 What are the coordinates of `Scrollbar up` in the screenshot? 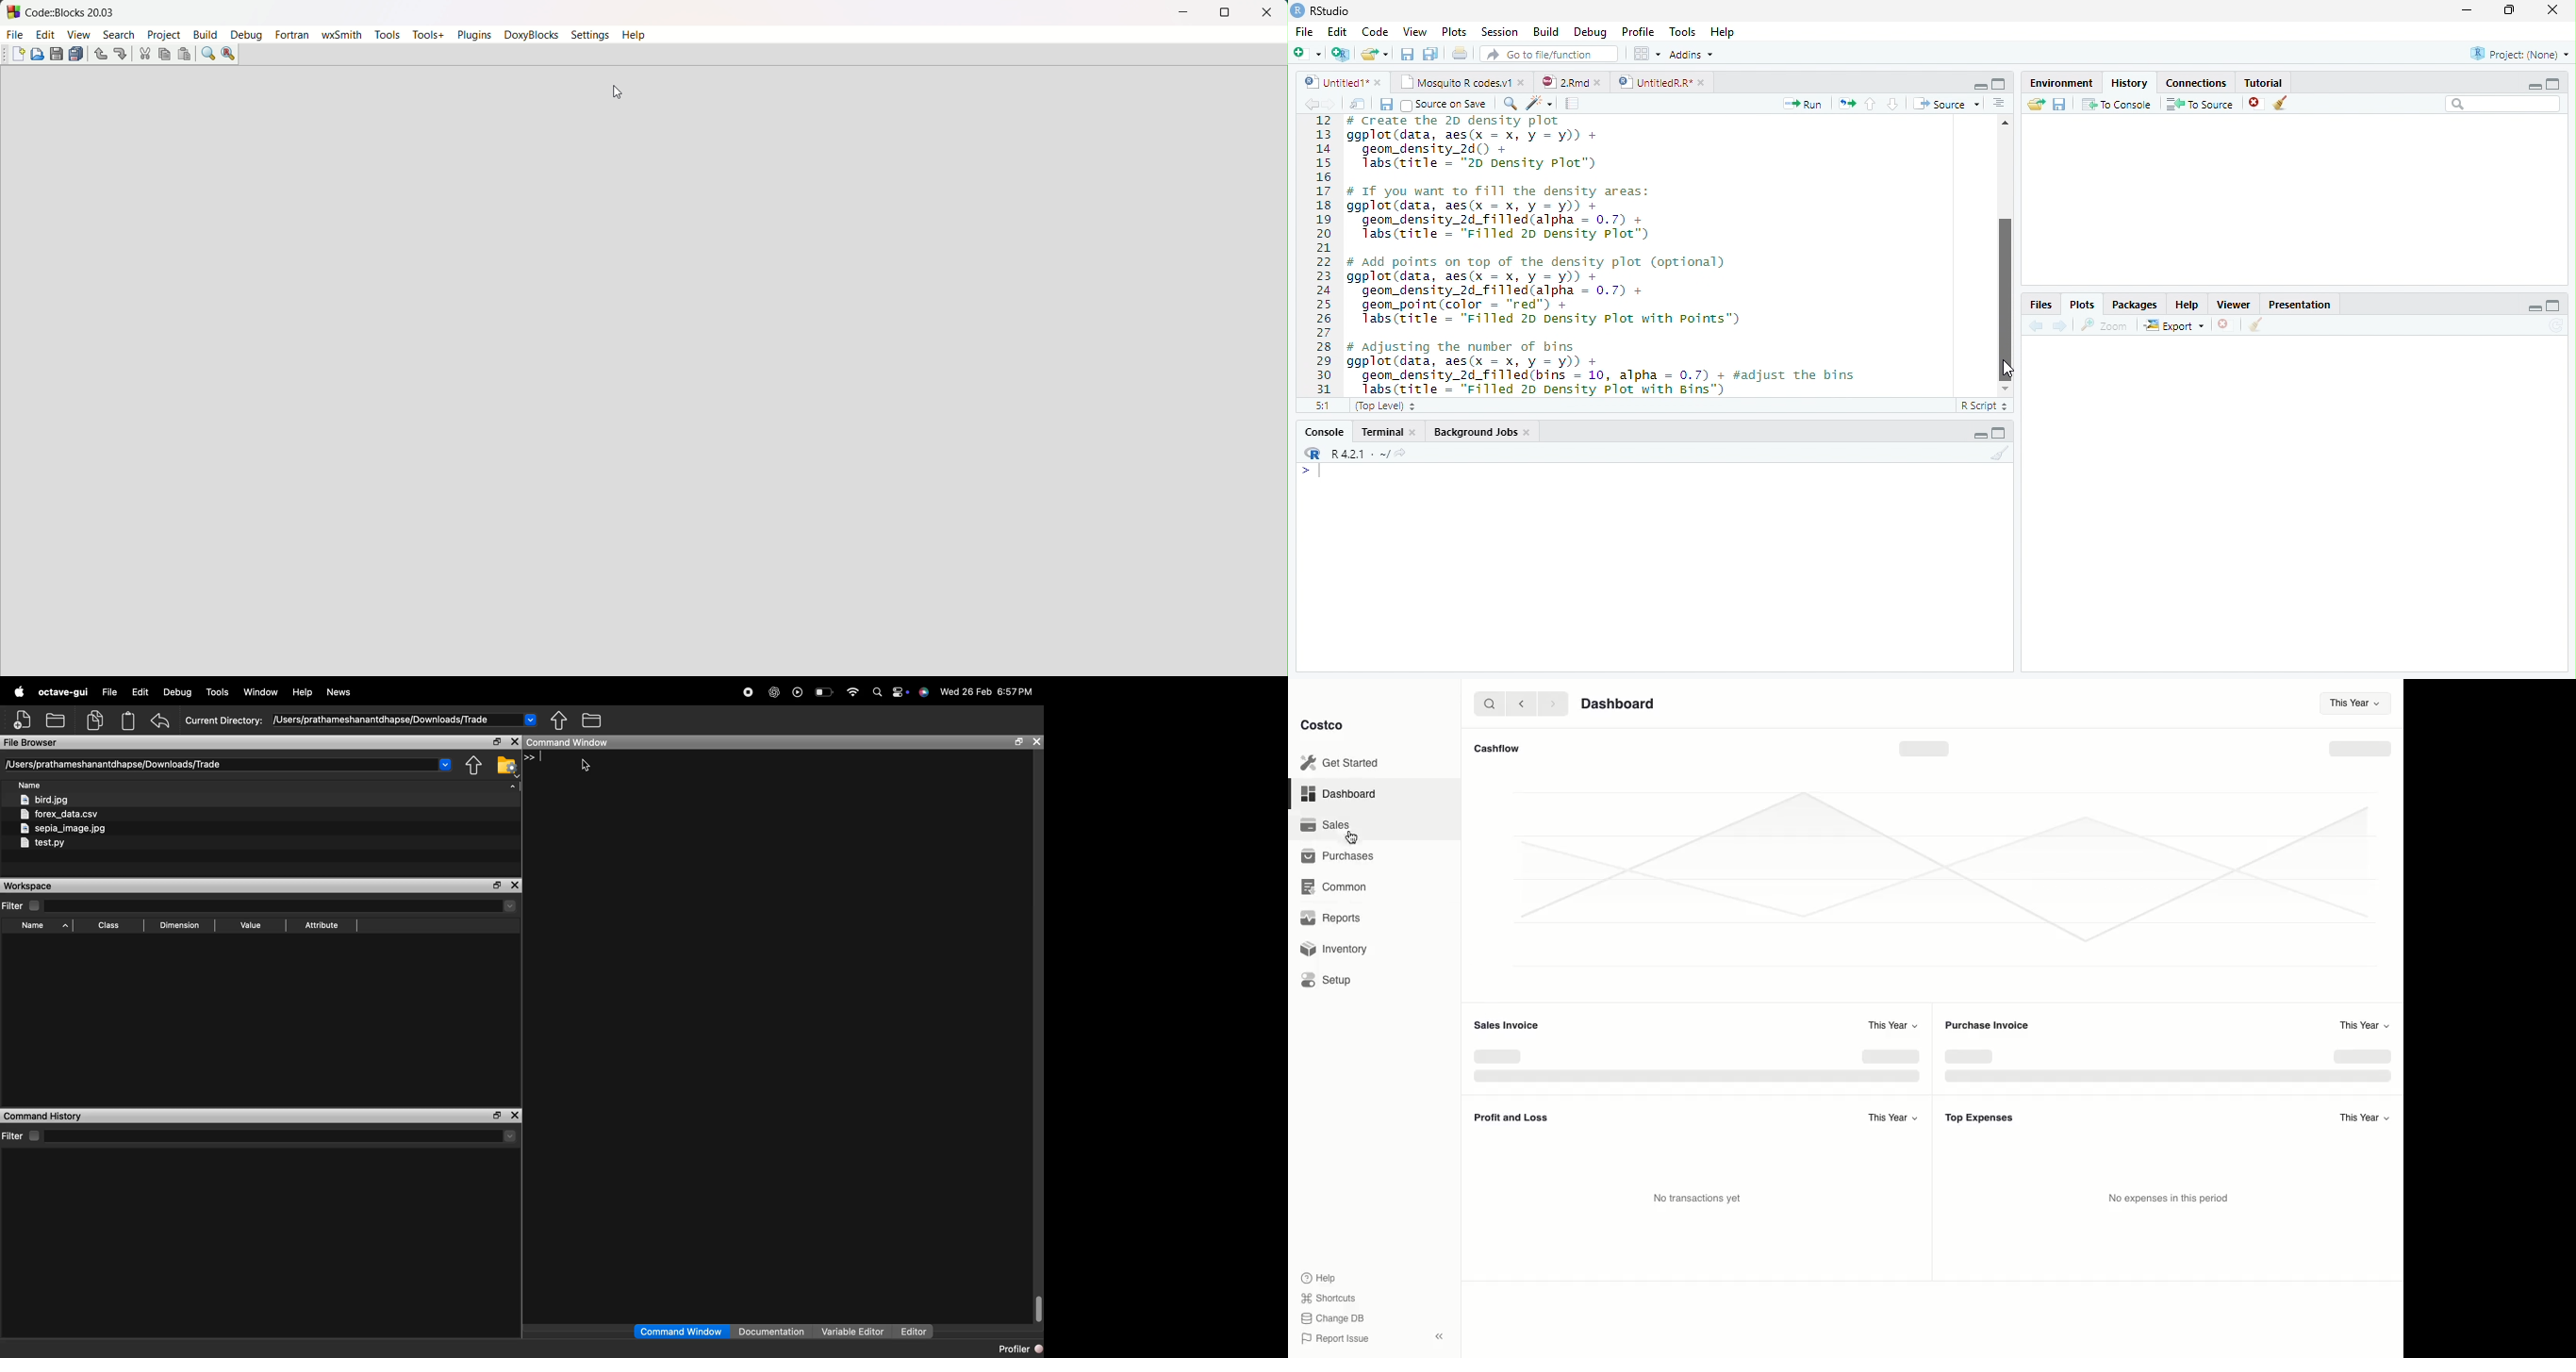 It's located at (2003, 123).